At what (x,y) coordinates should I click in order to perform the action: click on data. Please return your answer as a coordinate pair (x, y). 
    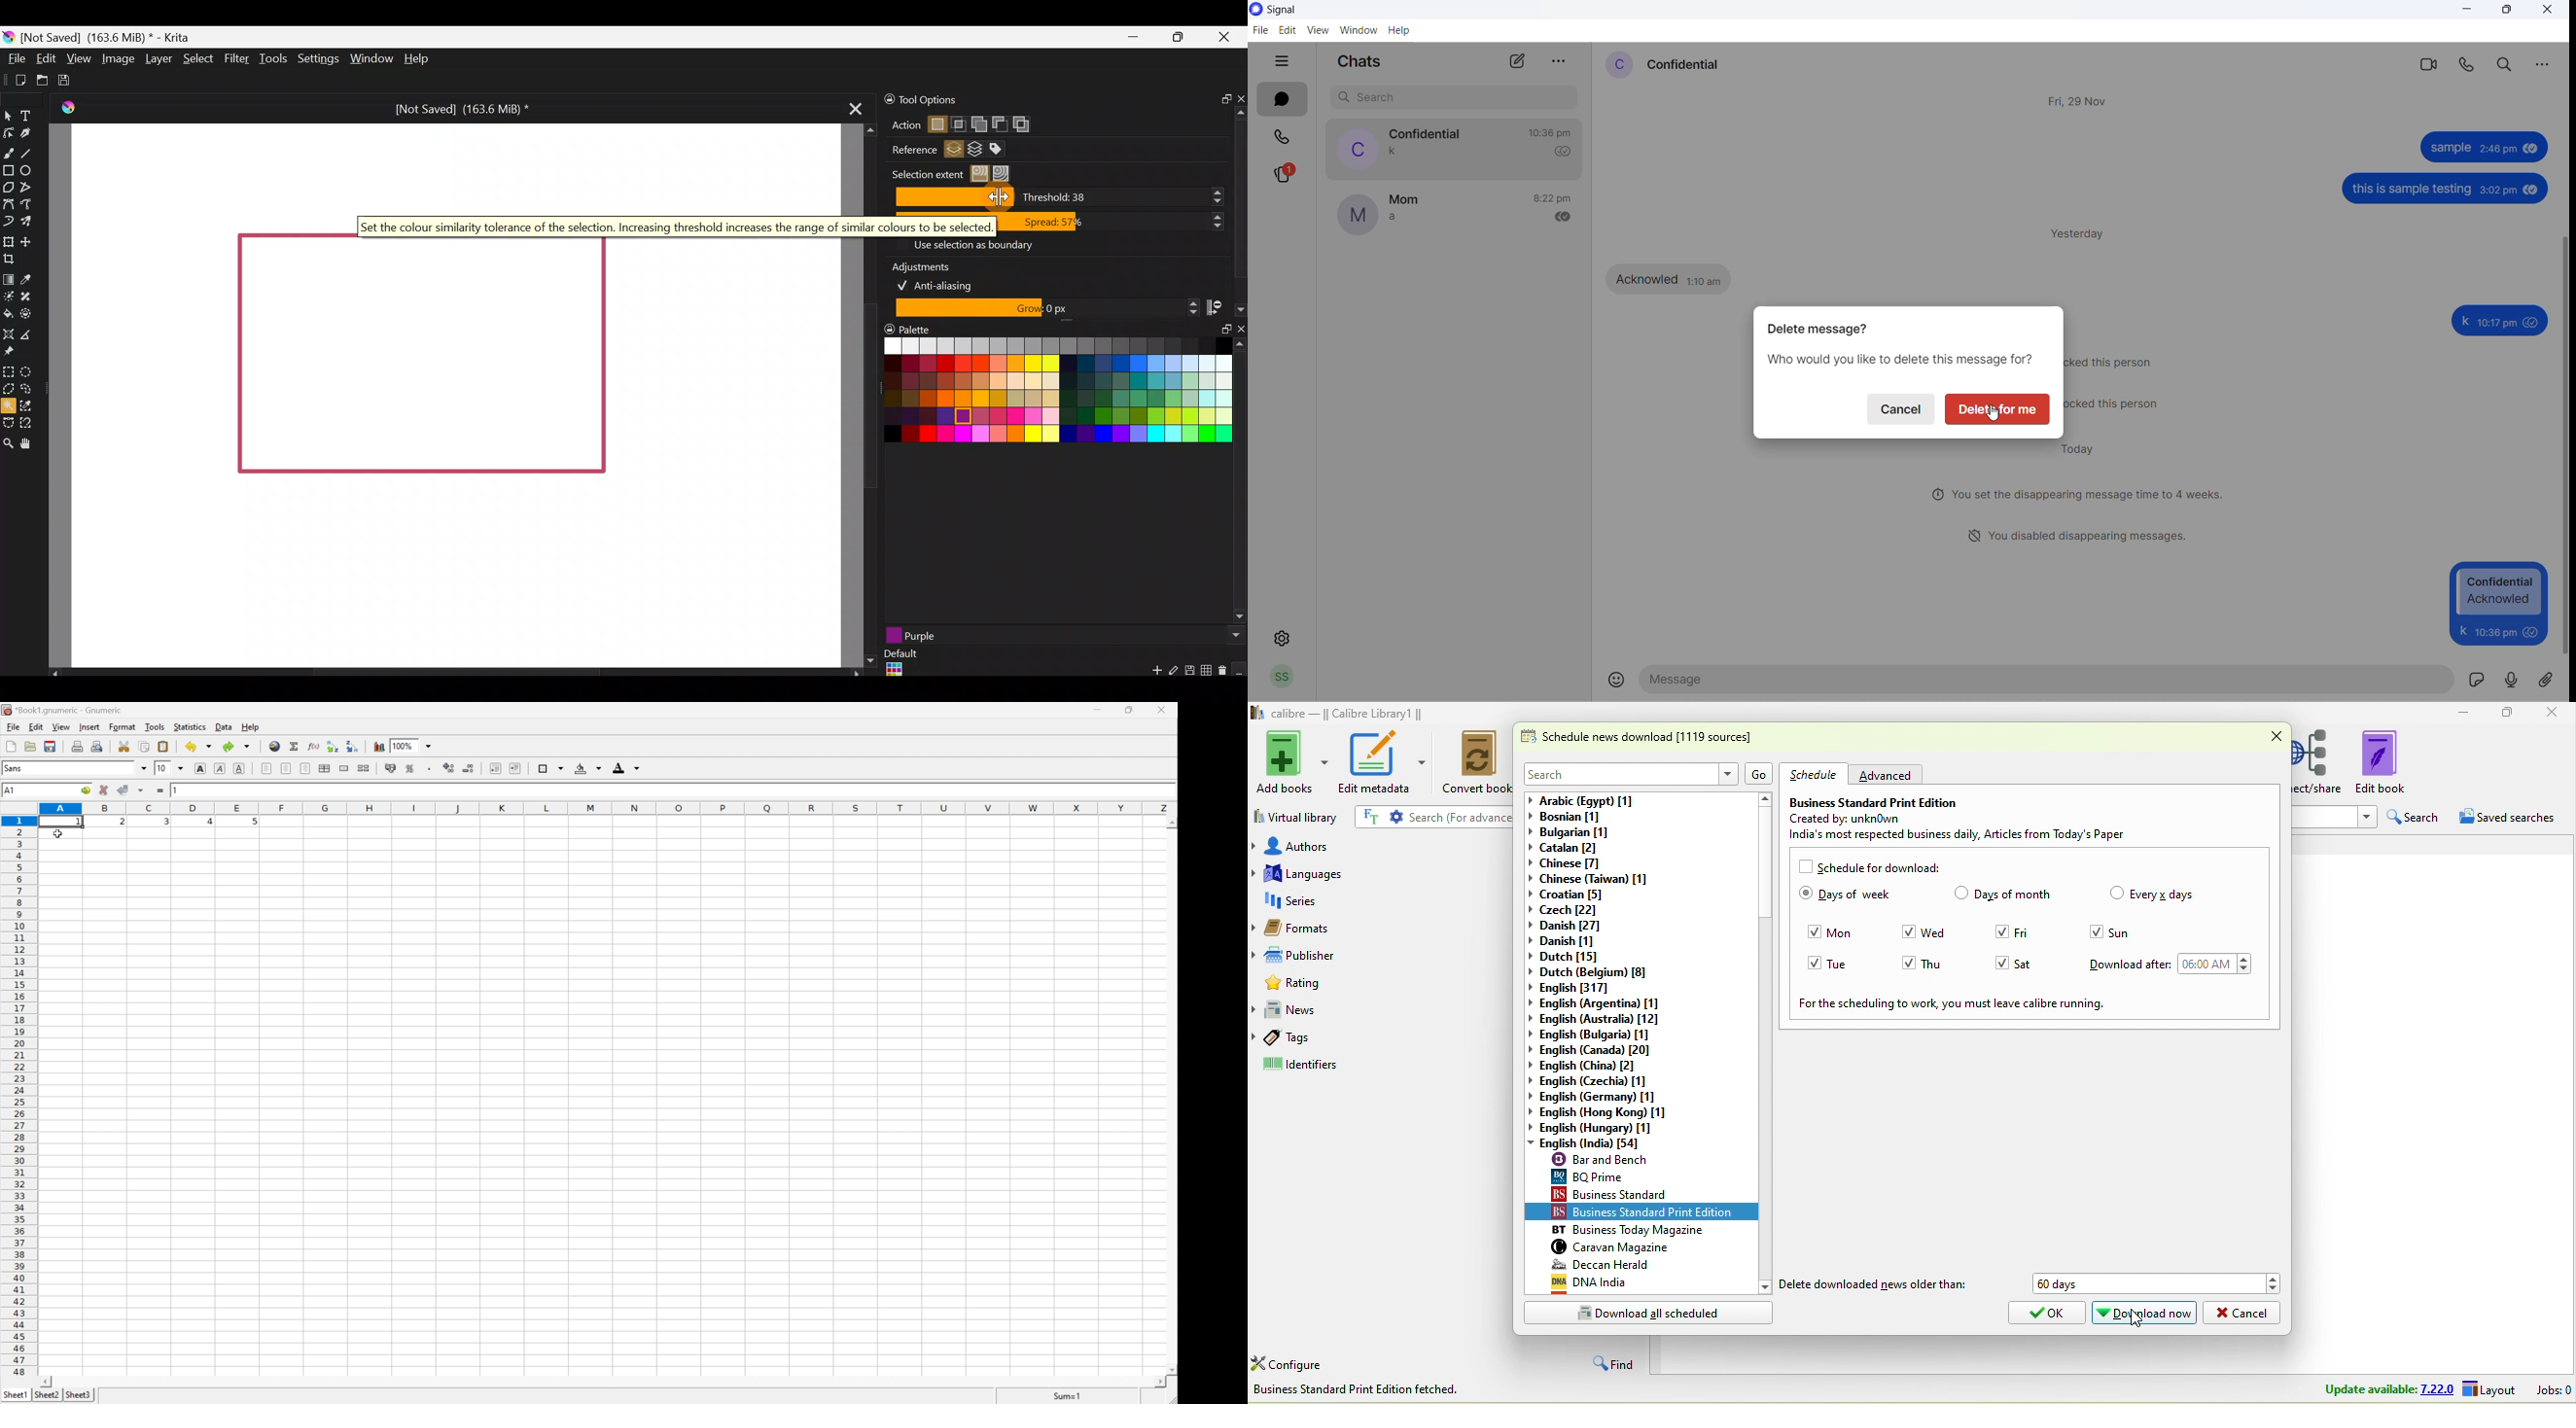
    Looking at the image, I should click on (222, 727).